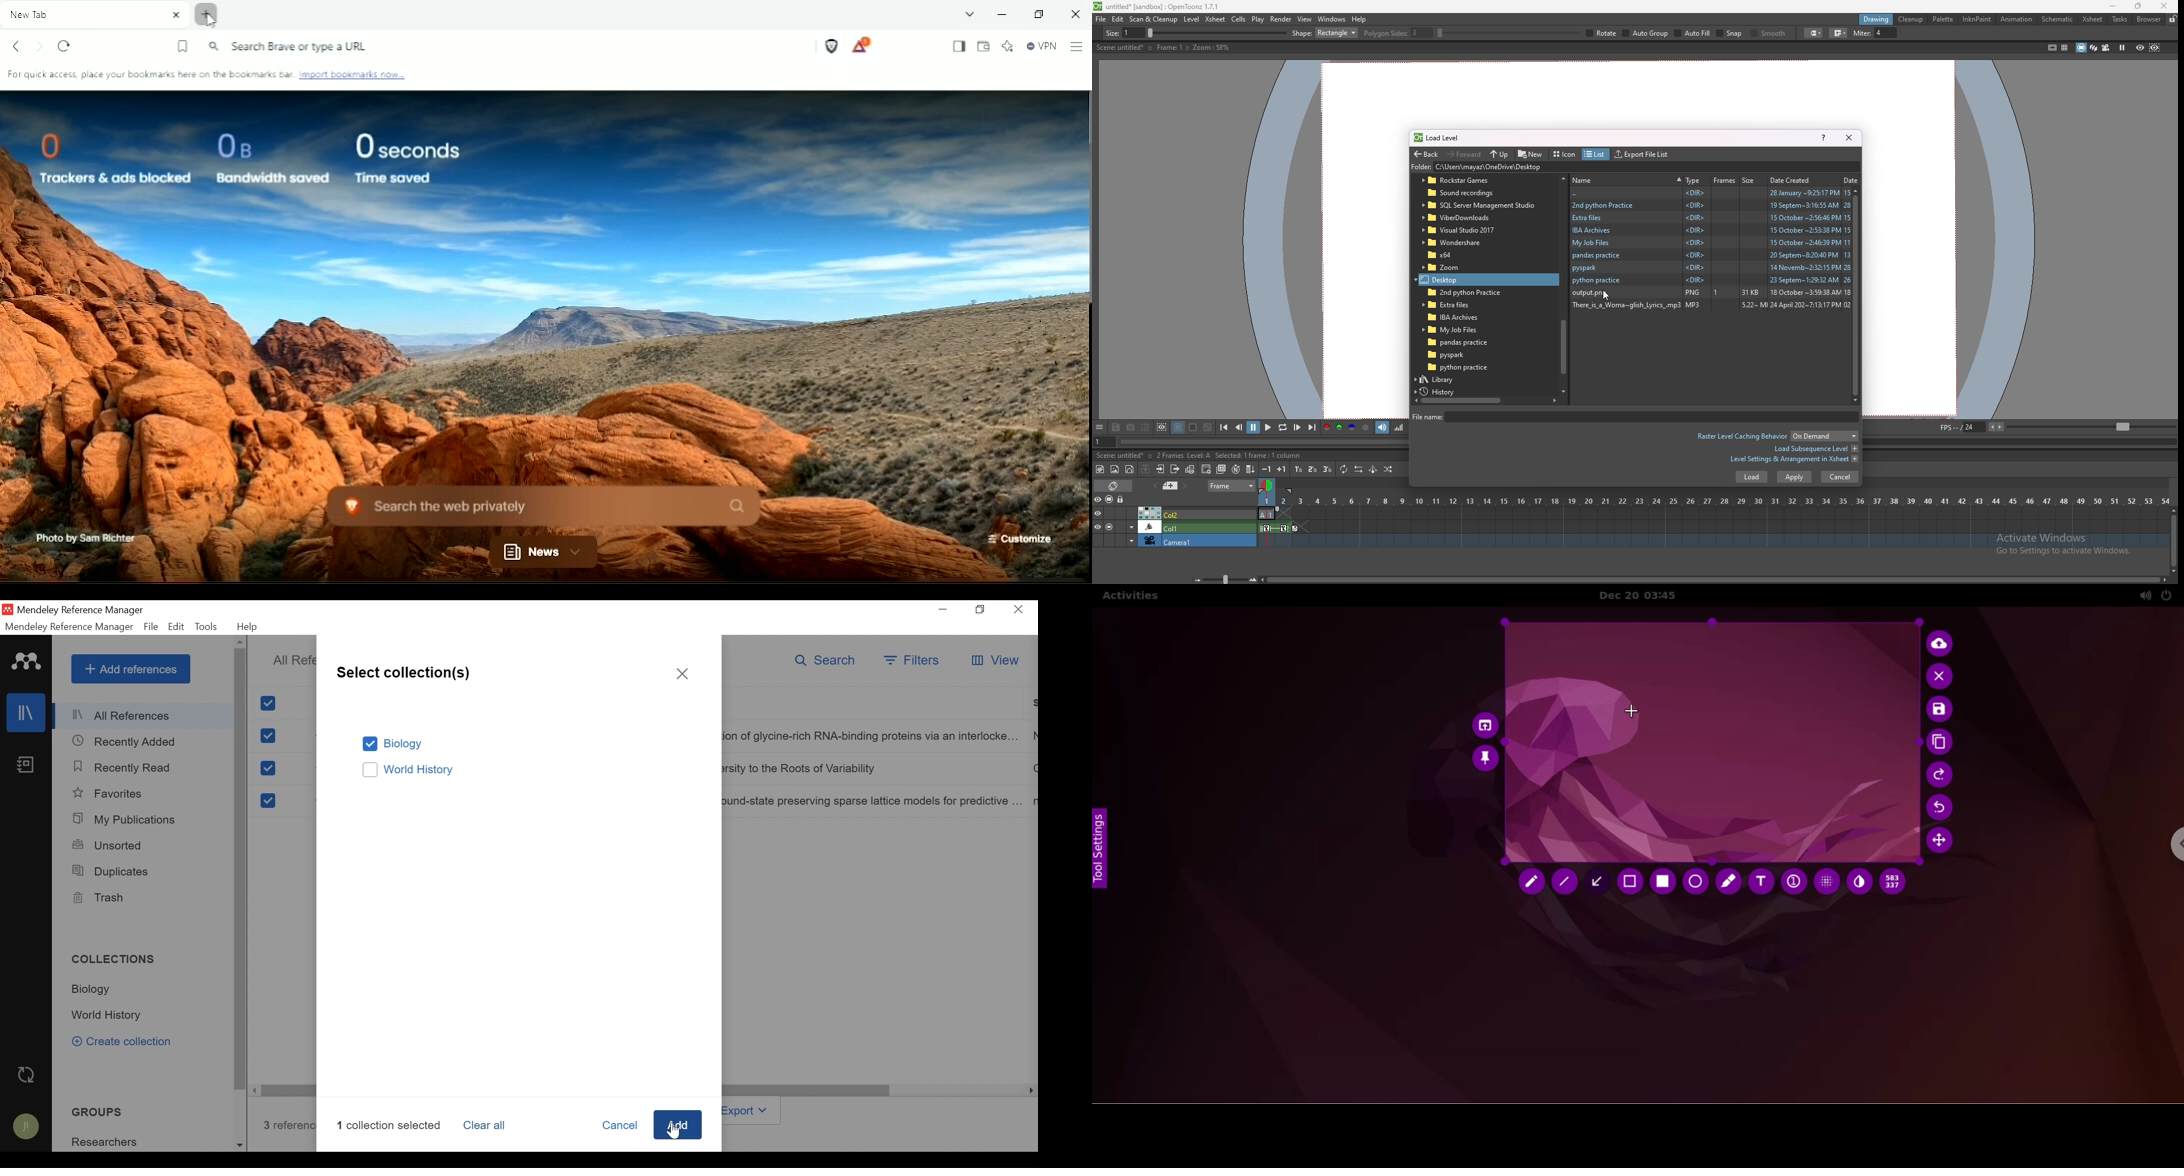 The height and width of the screenshot is (1176, 2184). I want to click on forward, so click(1464, 153).